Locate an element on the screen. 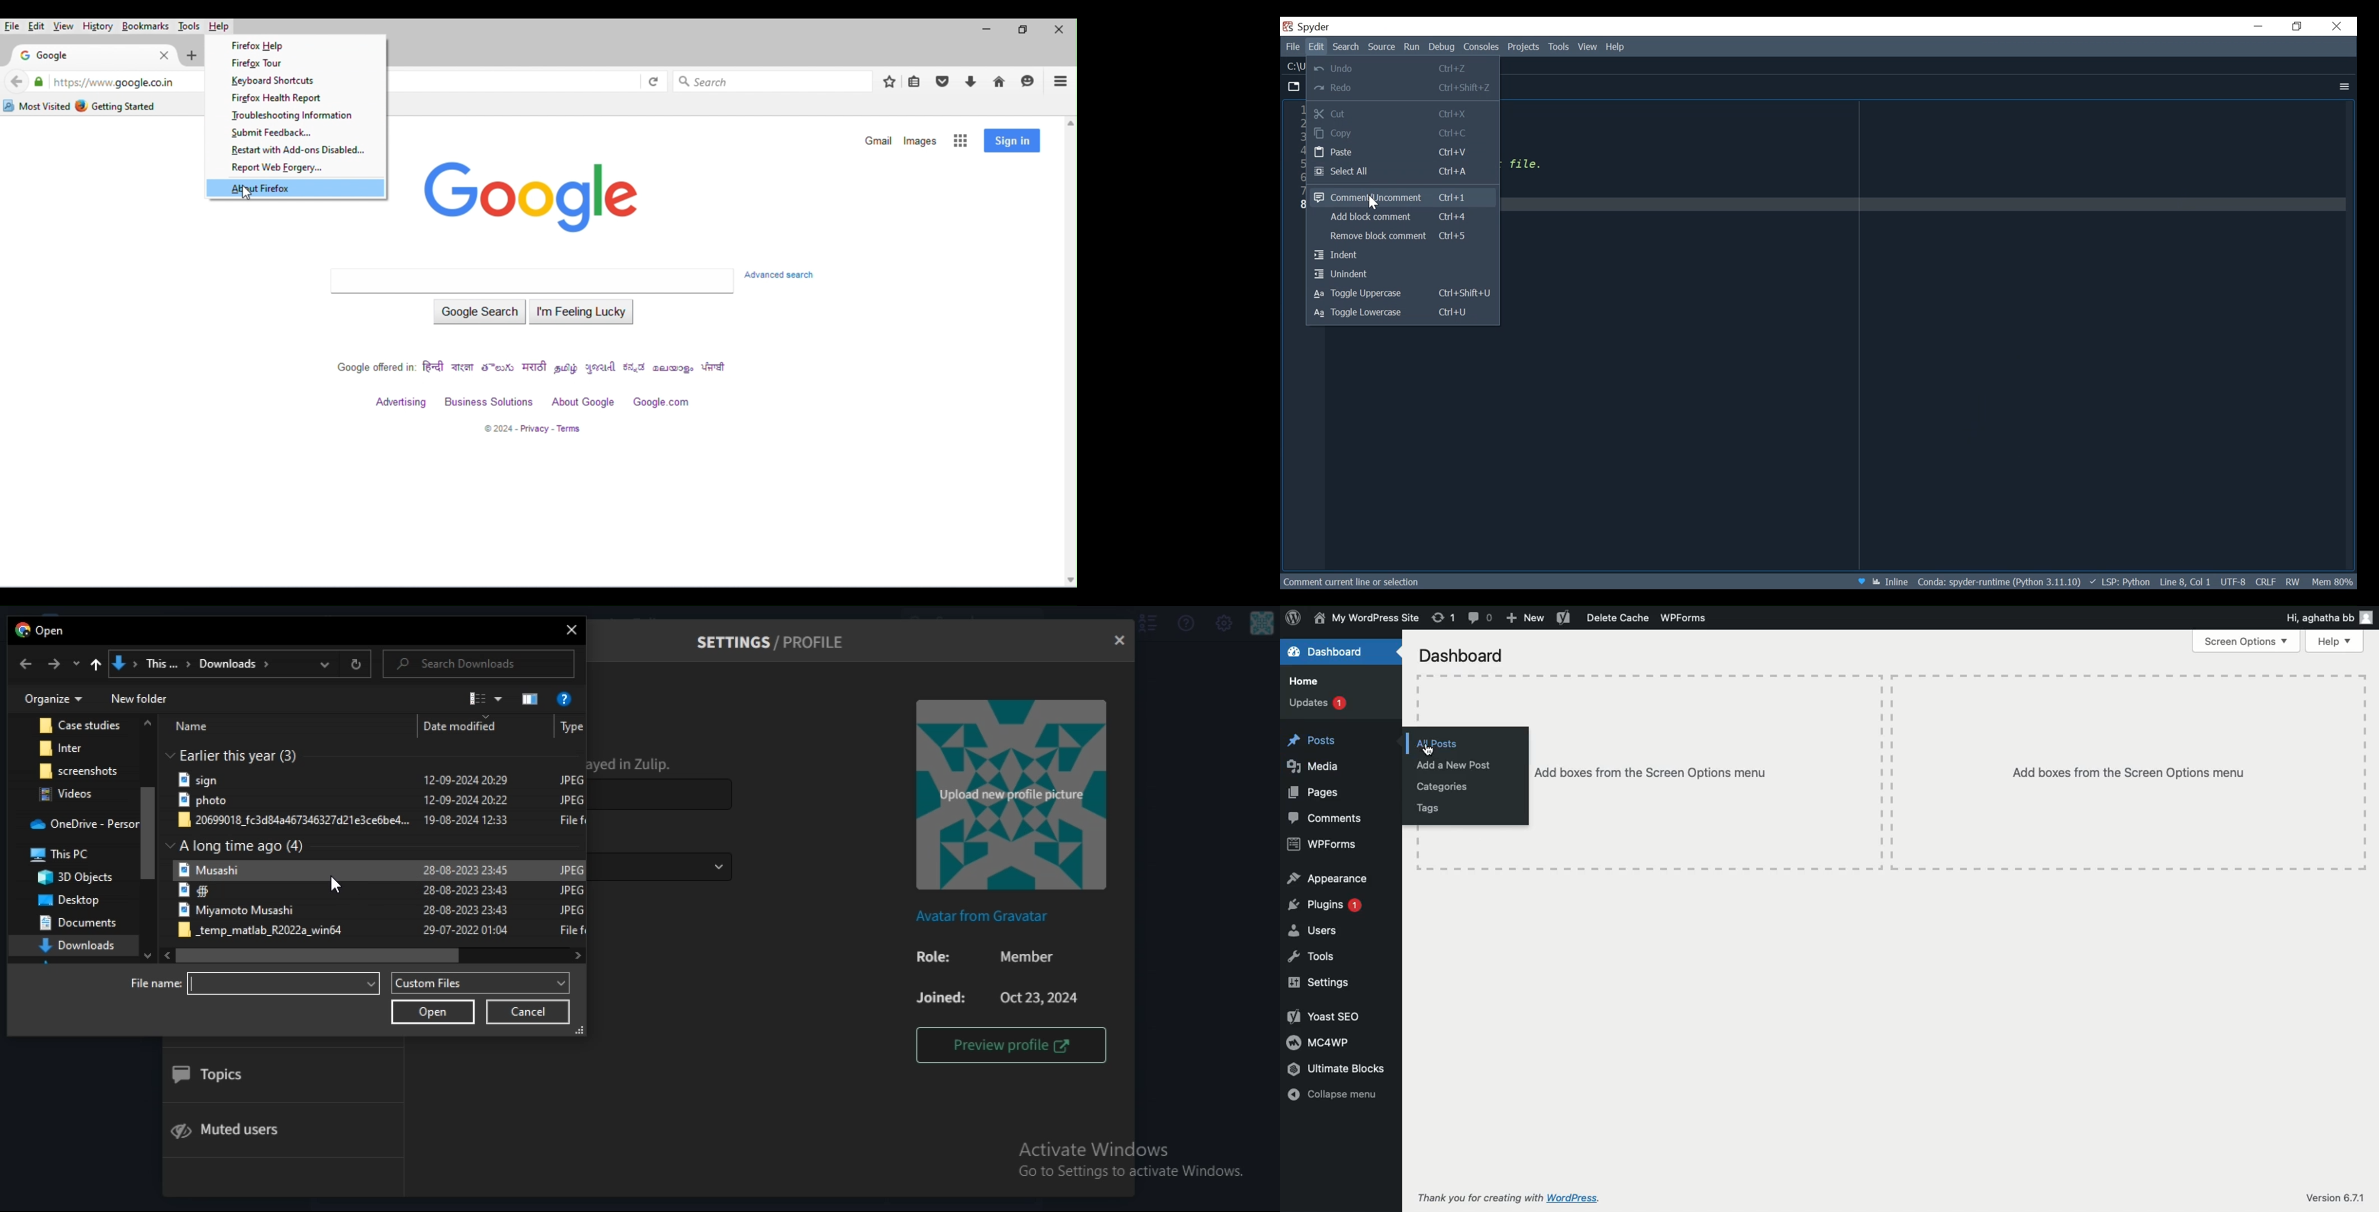 The image size is (2380, 1232). dropdown is located at coordinates (328, 665).